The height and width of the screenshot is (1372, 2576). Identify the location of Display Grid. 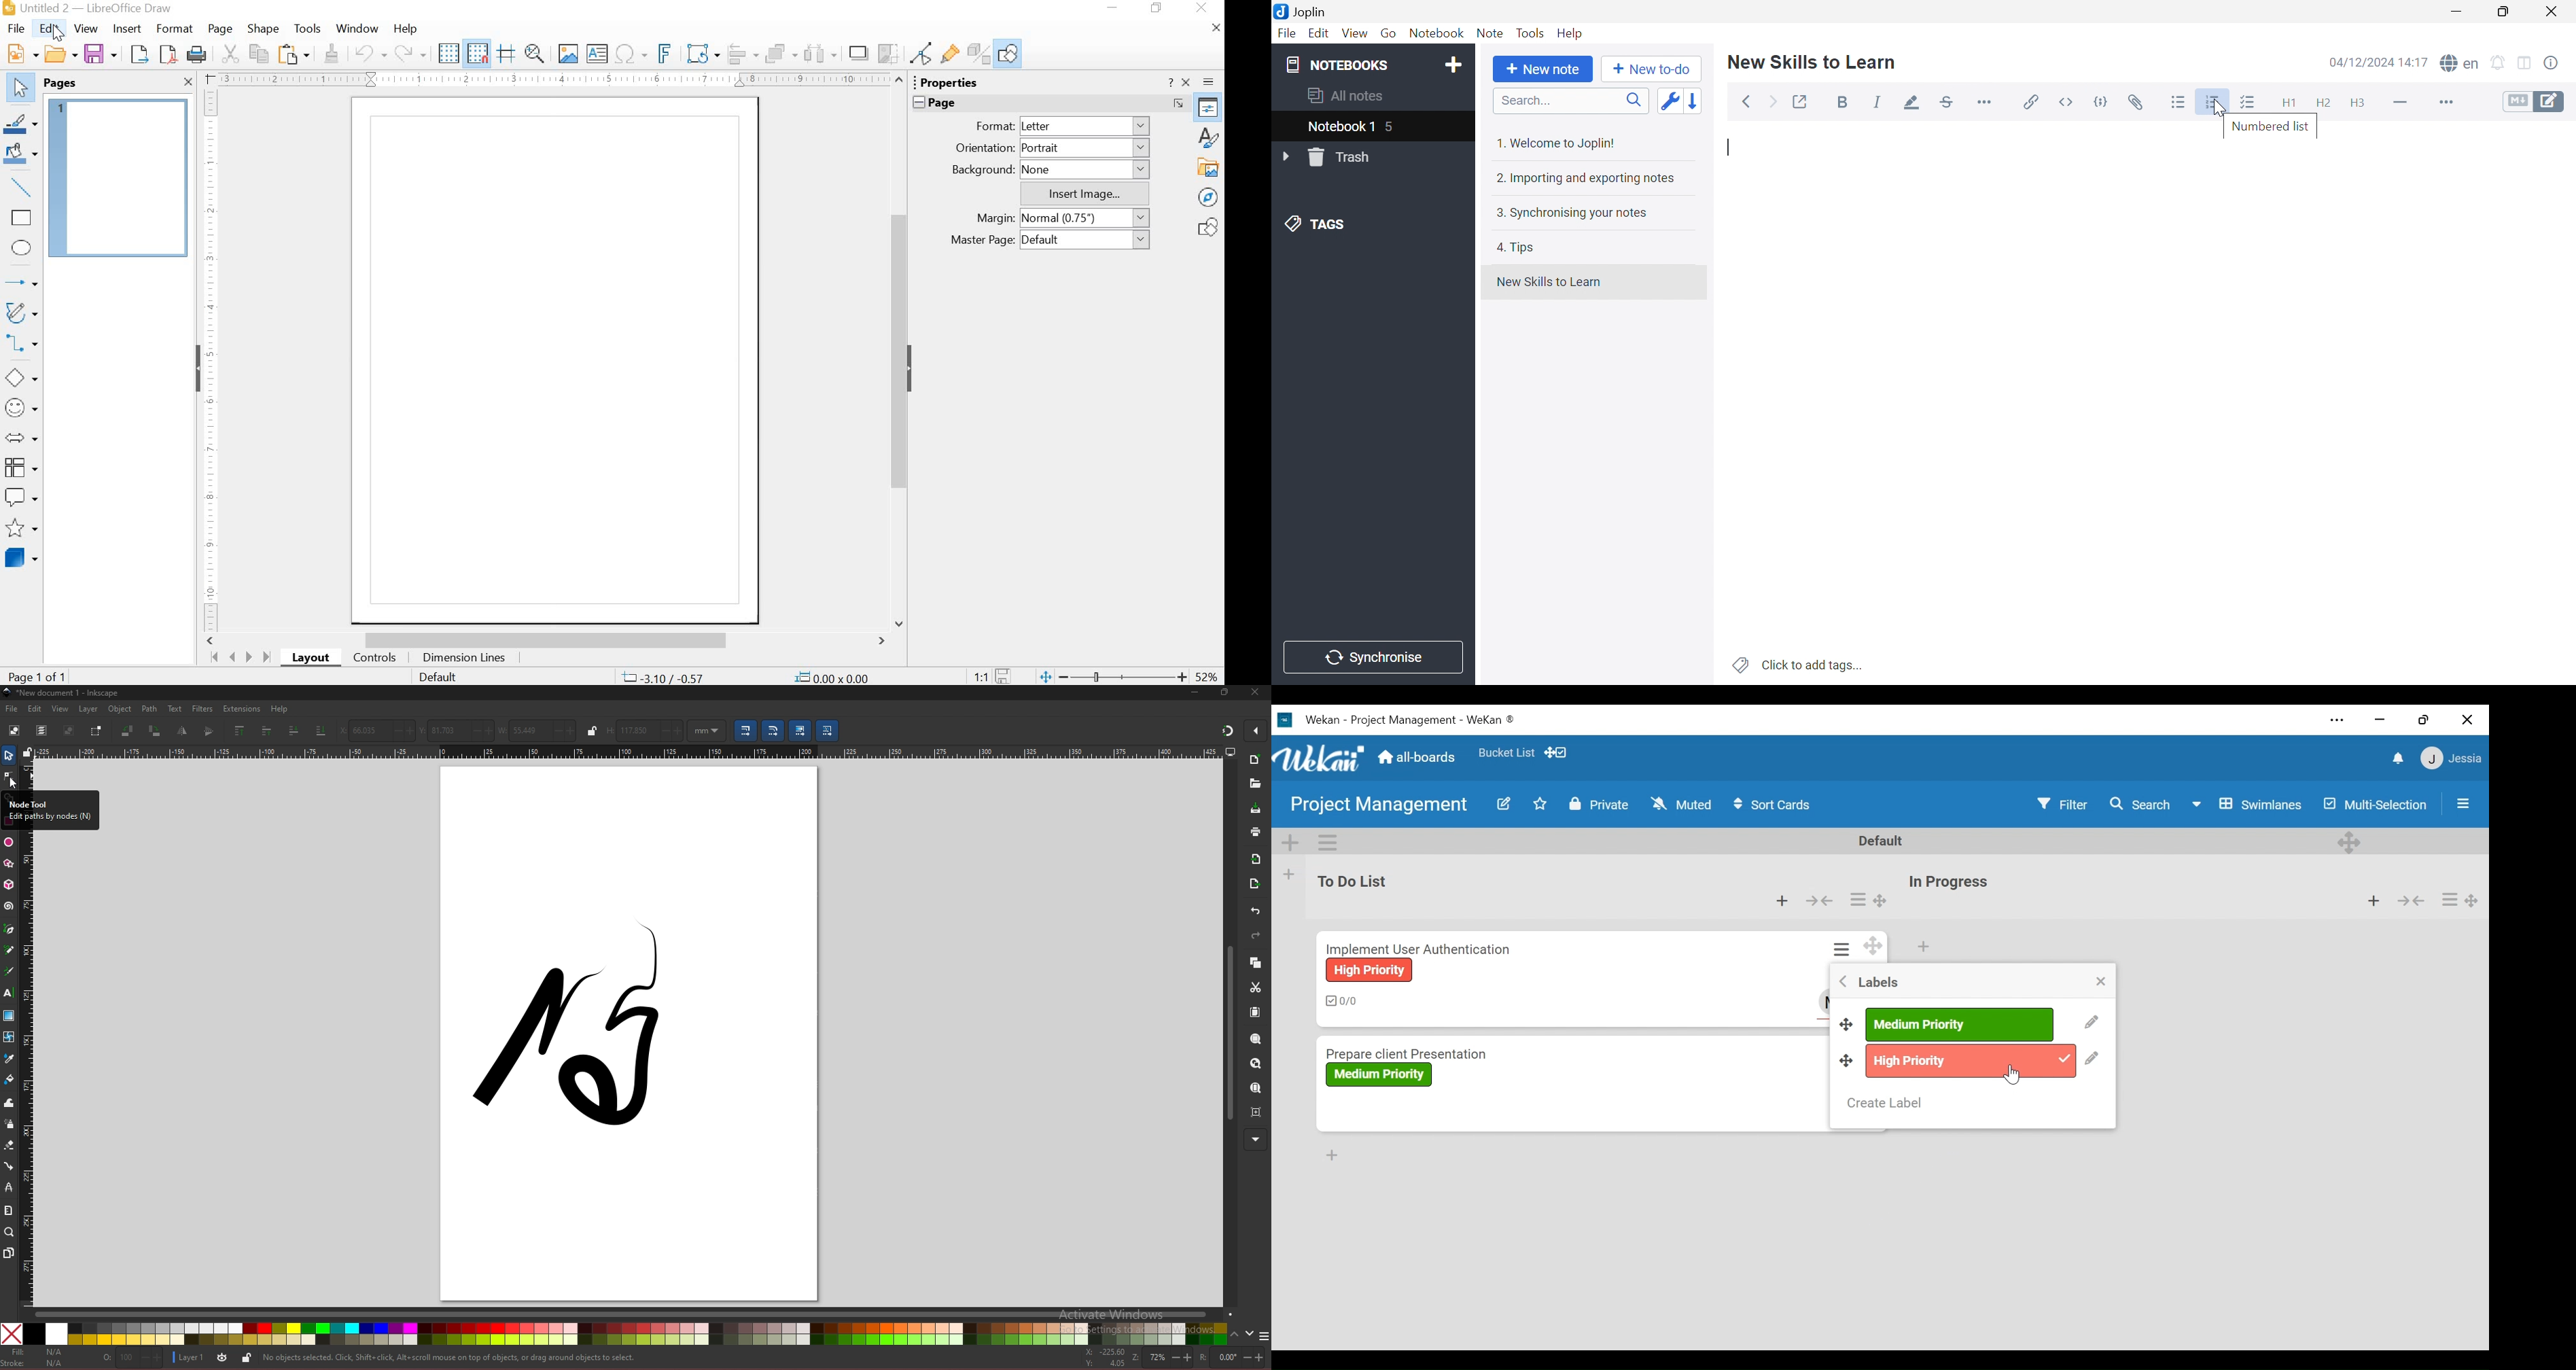
(450, 53).